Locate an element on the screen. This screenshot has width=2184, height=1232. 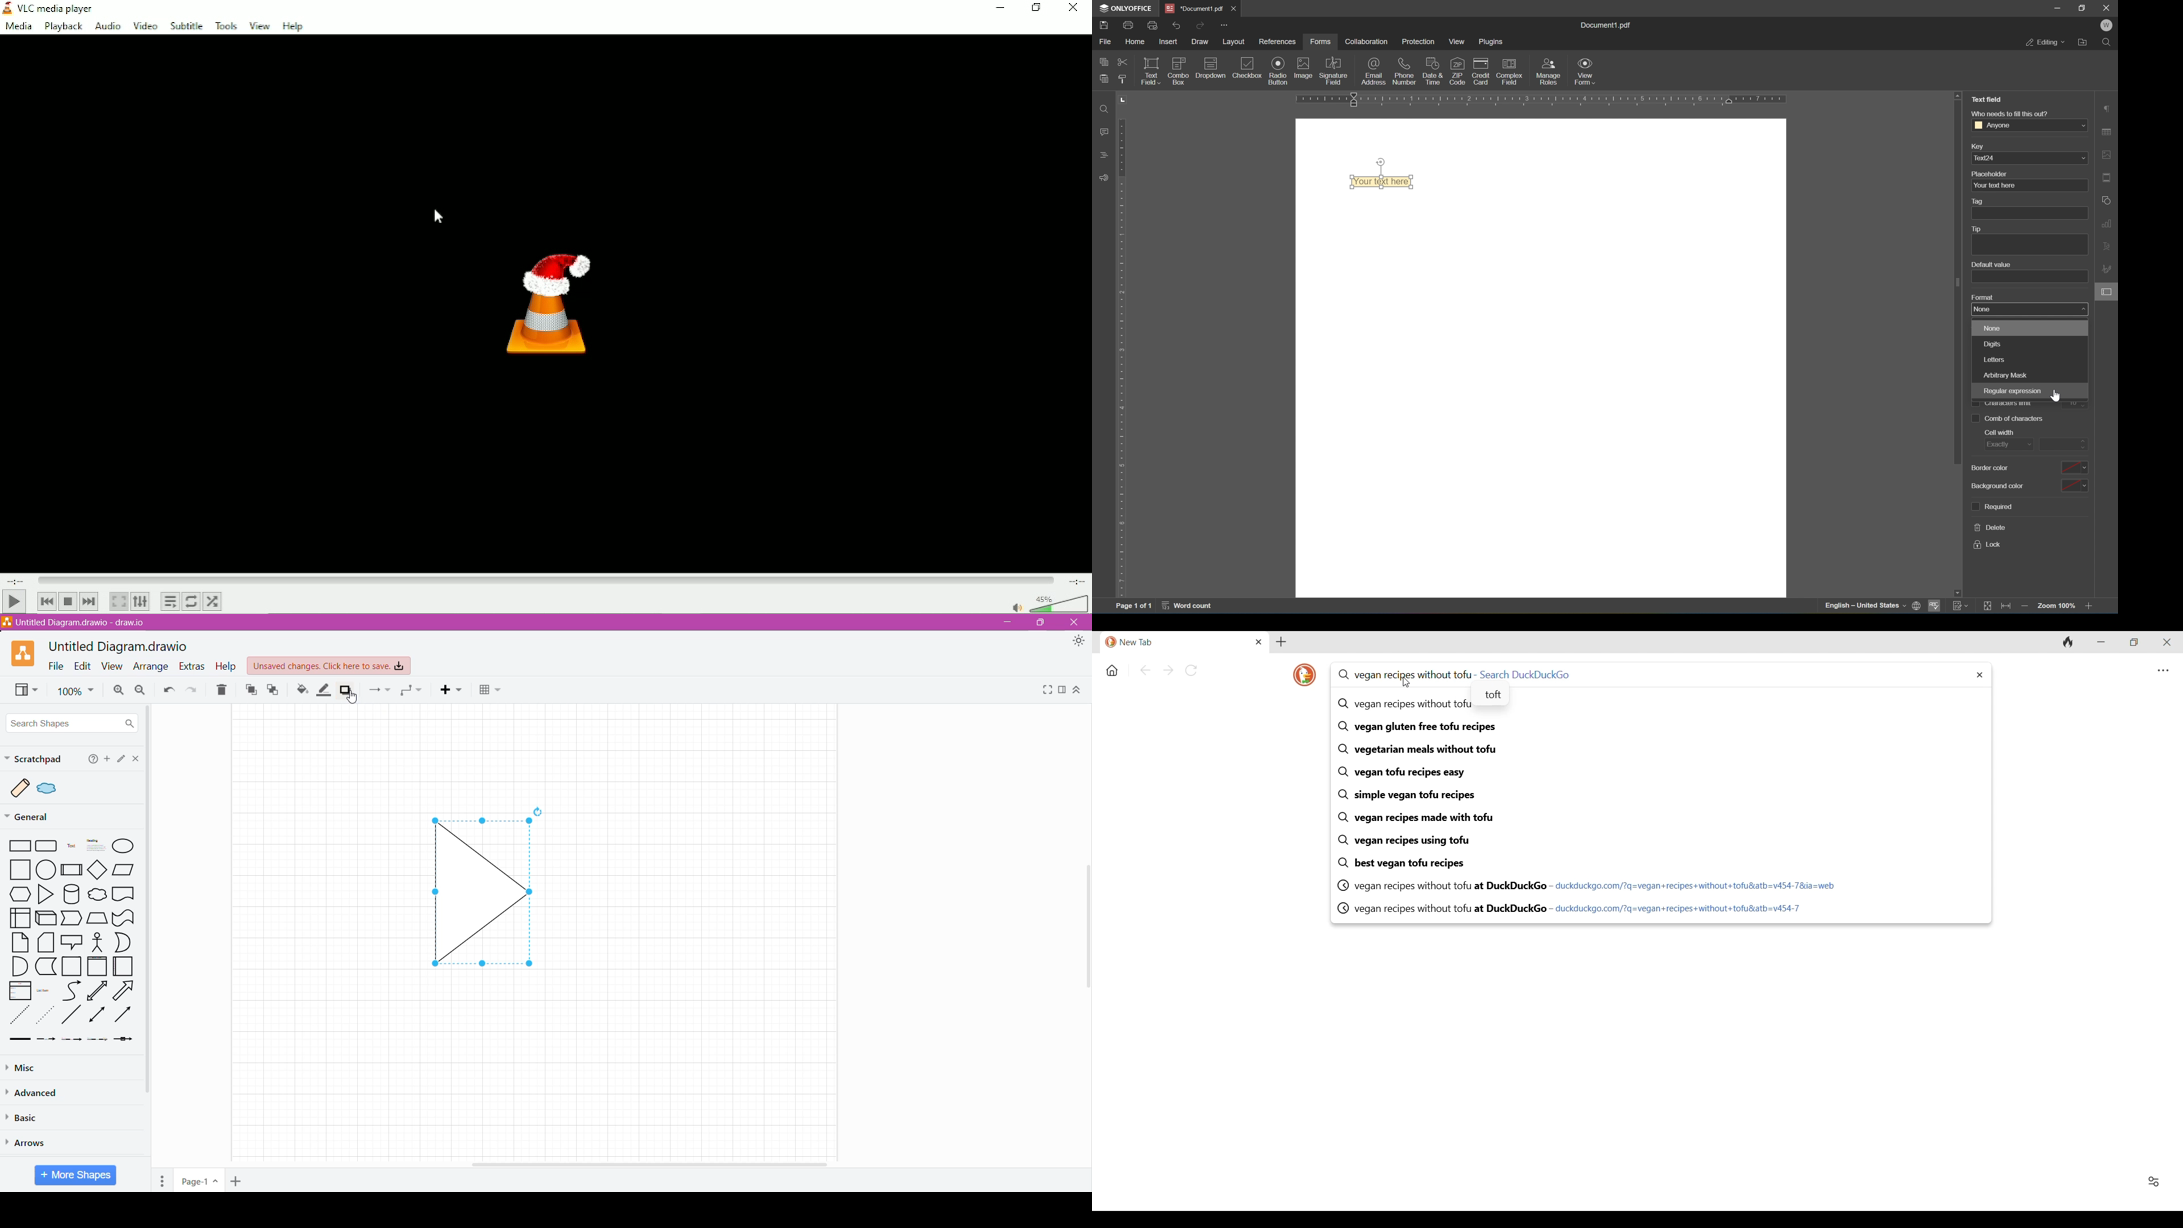
lock is located at coordinates (1987, 545).